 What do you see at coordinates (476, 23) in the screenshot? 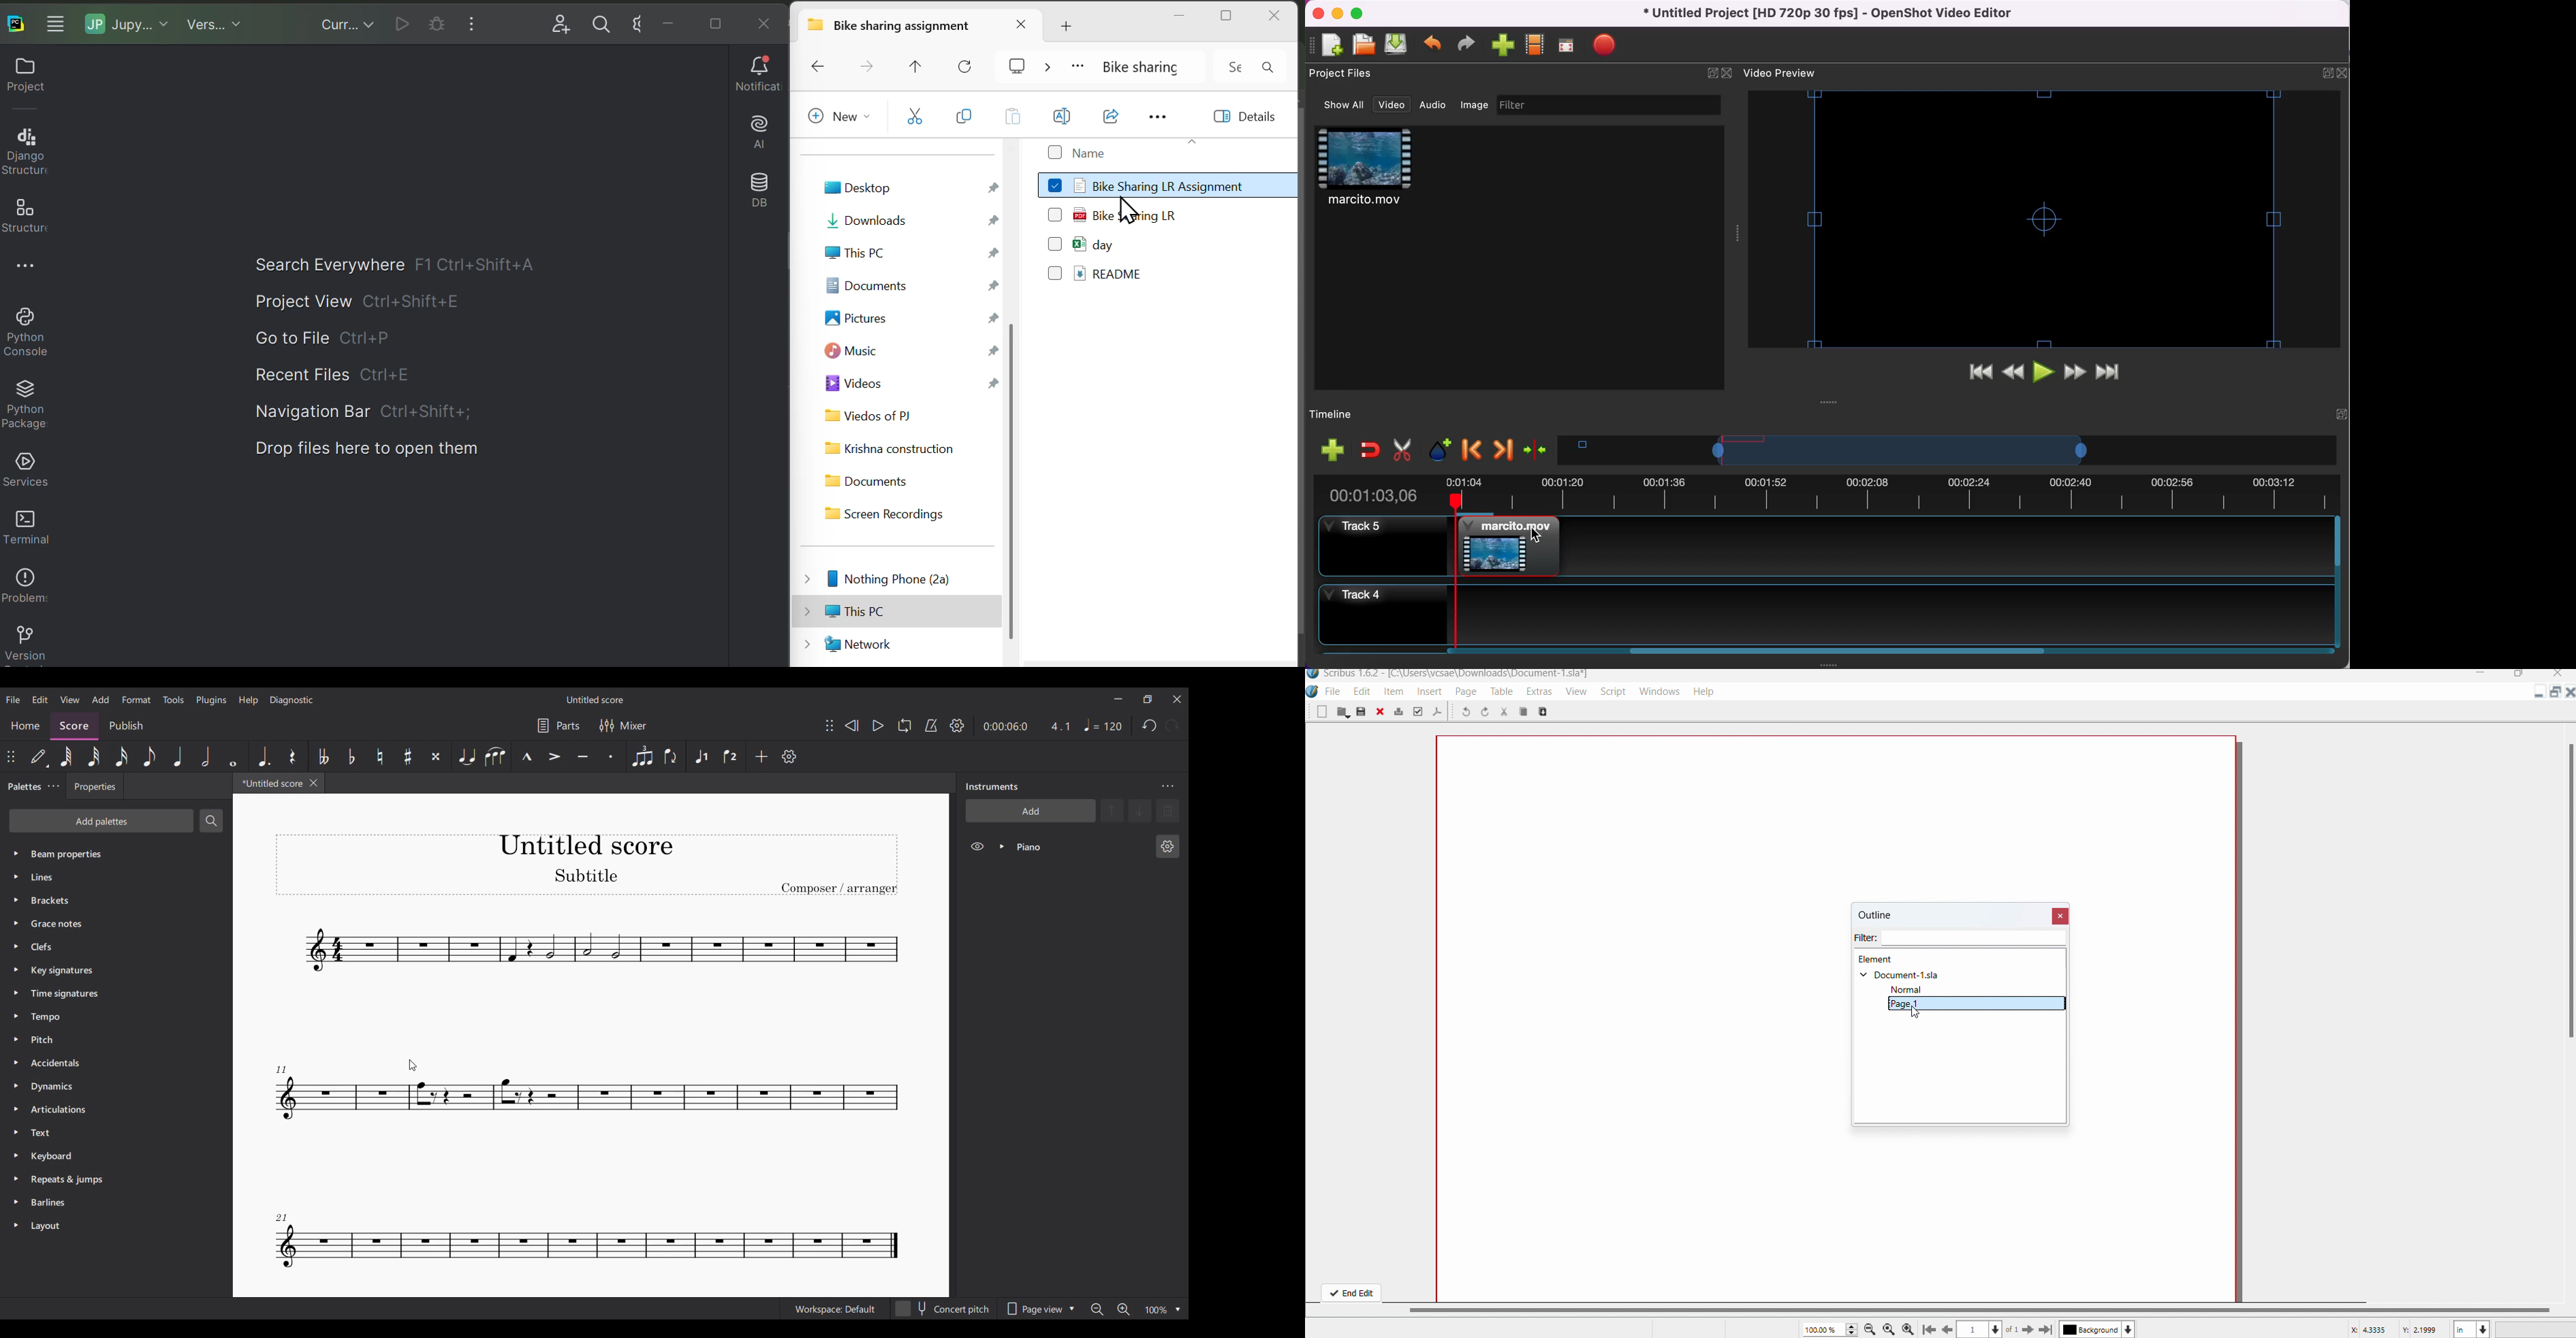
I see `More windows options` at bounding box center [476, 23].